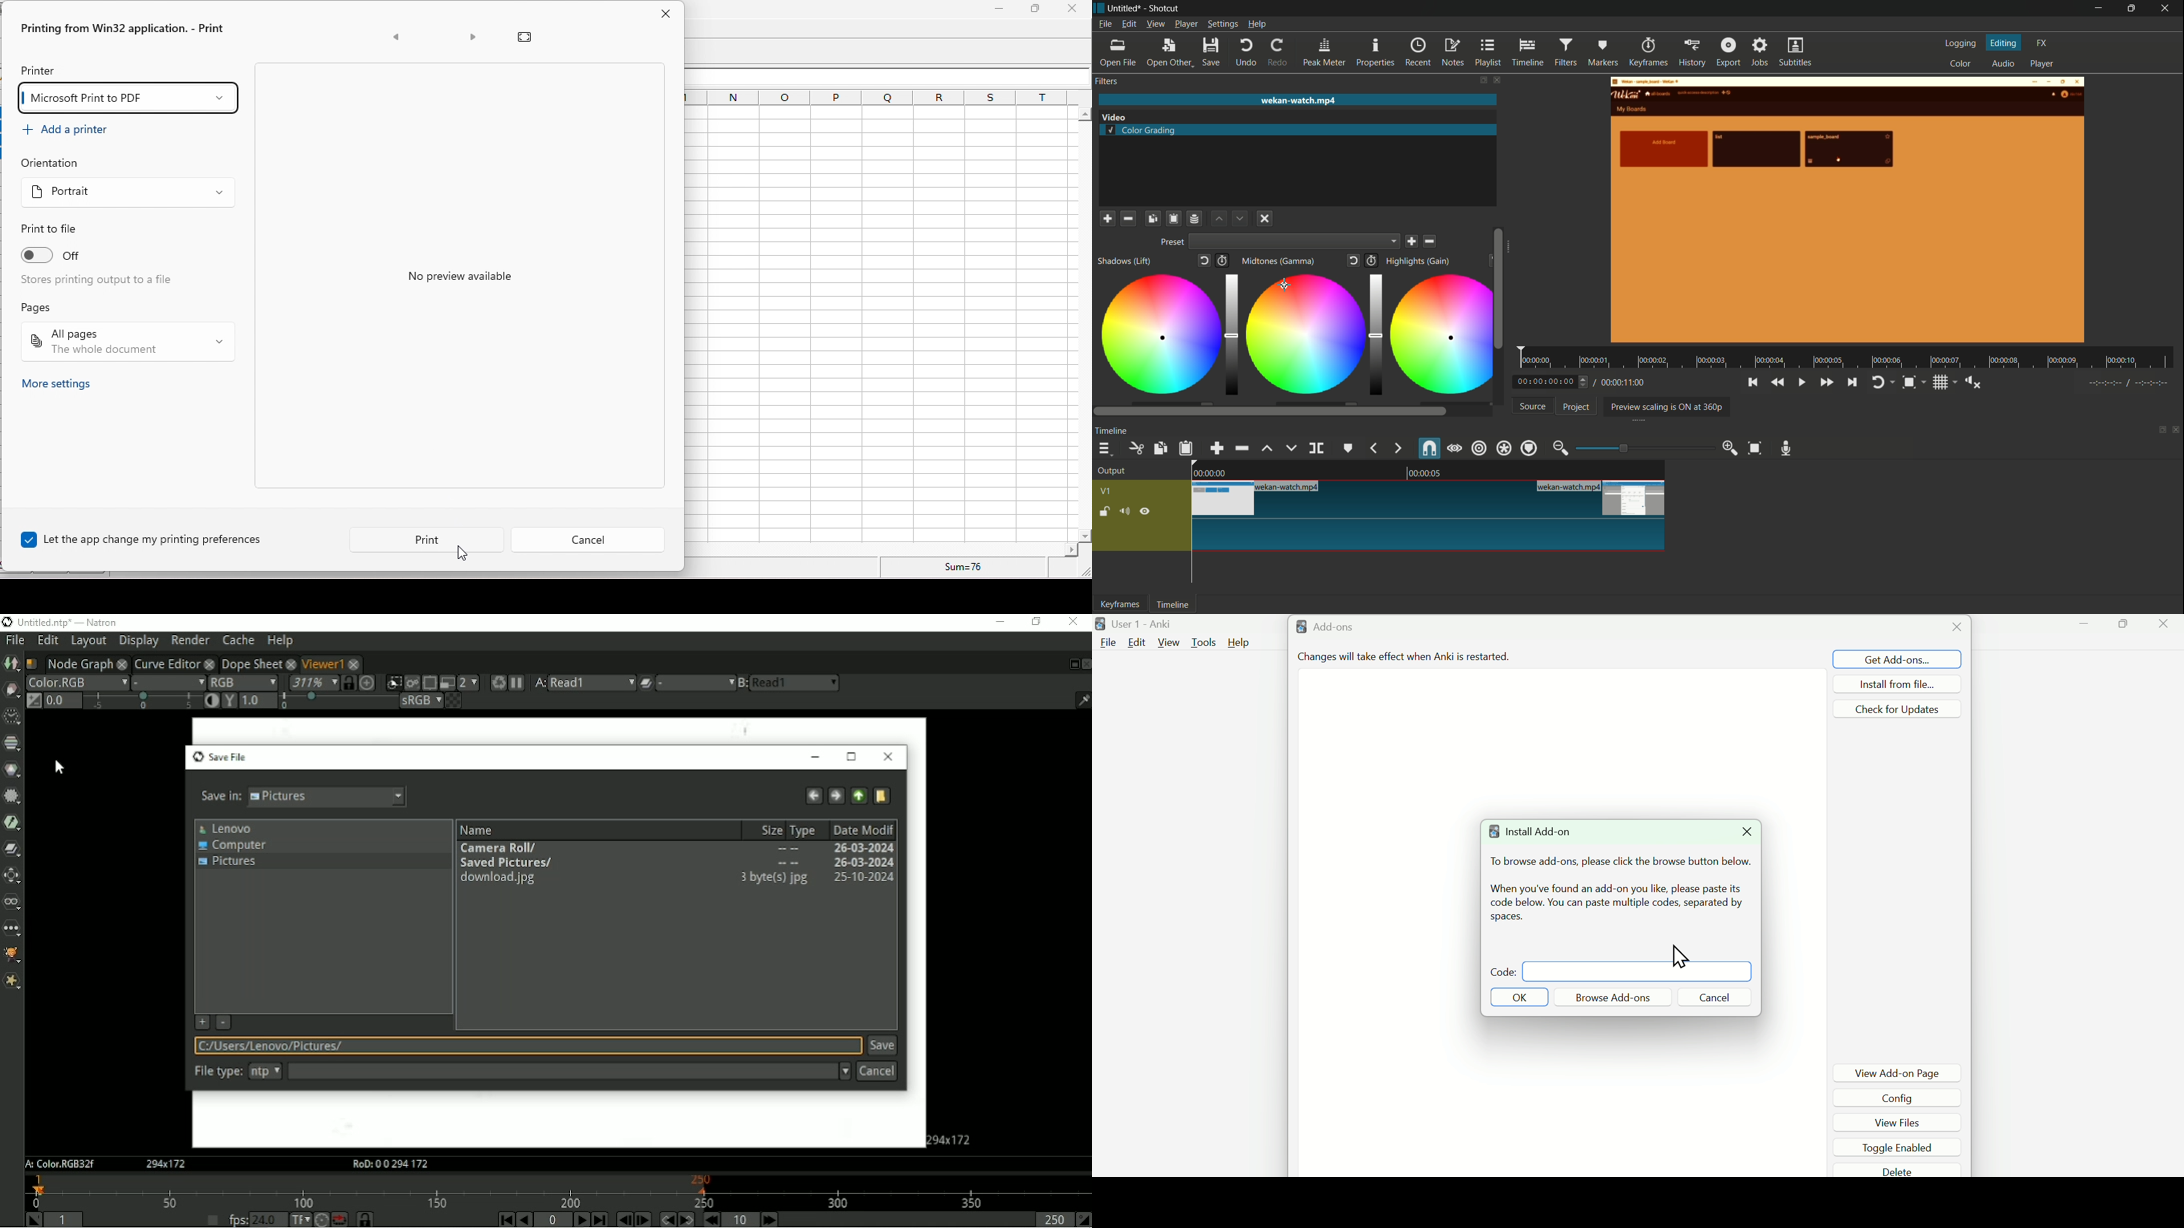 This screenshot has height=1232, width=2184. Describe the element at coordinates (53, 230) in the screenshot. I see `print to file` at that location.